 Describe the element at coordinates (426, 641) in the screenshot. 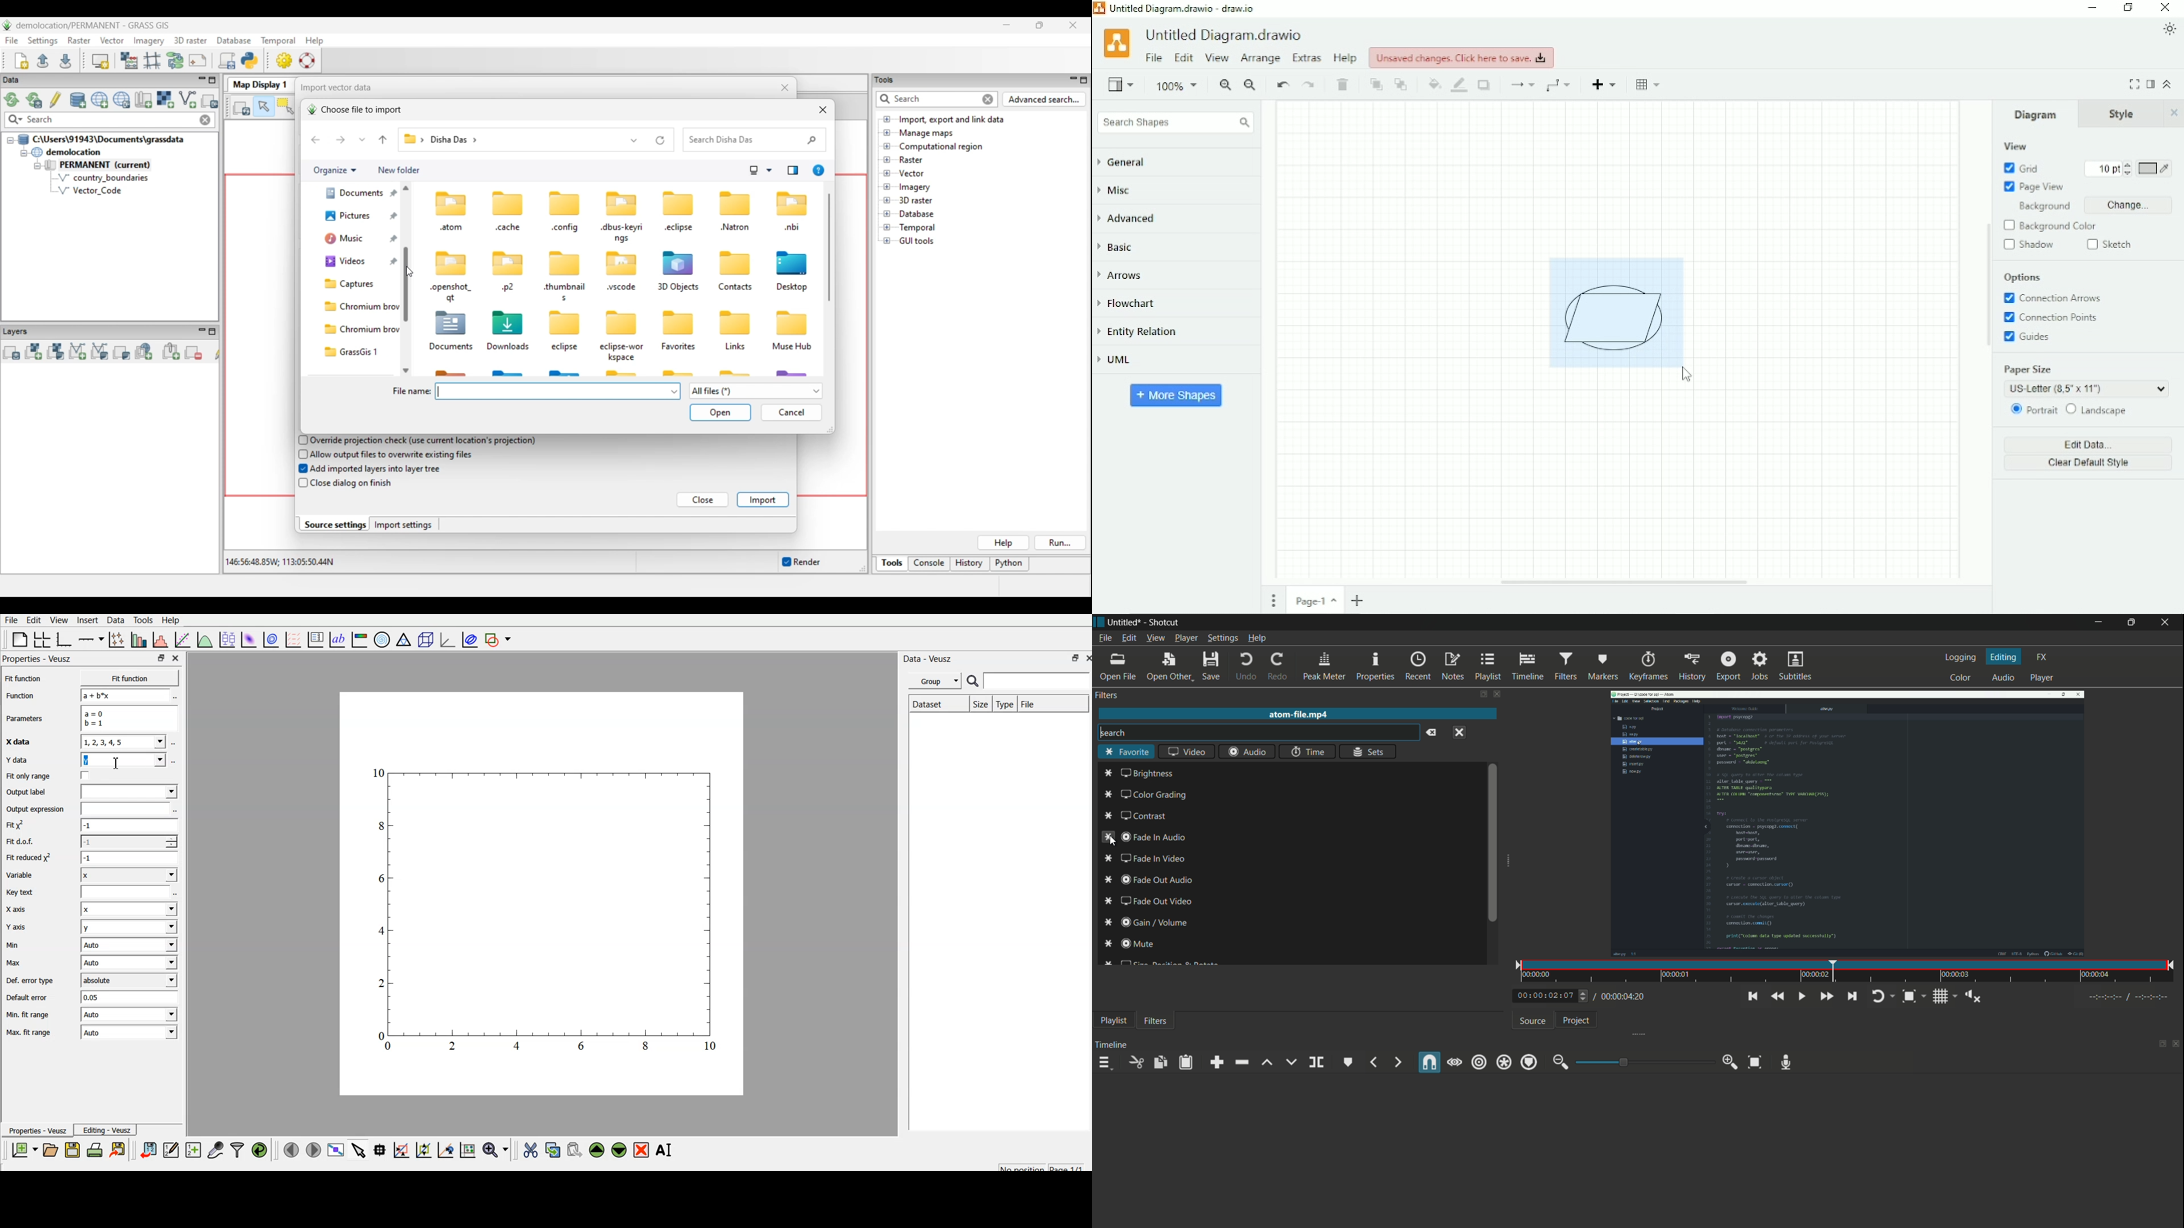

I see `3d scene` at that location.